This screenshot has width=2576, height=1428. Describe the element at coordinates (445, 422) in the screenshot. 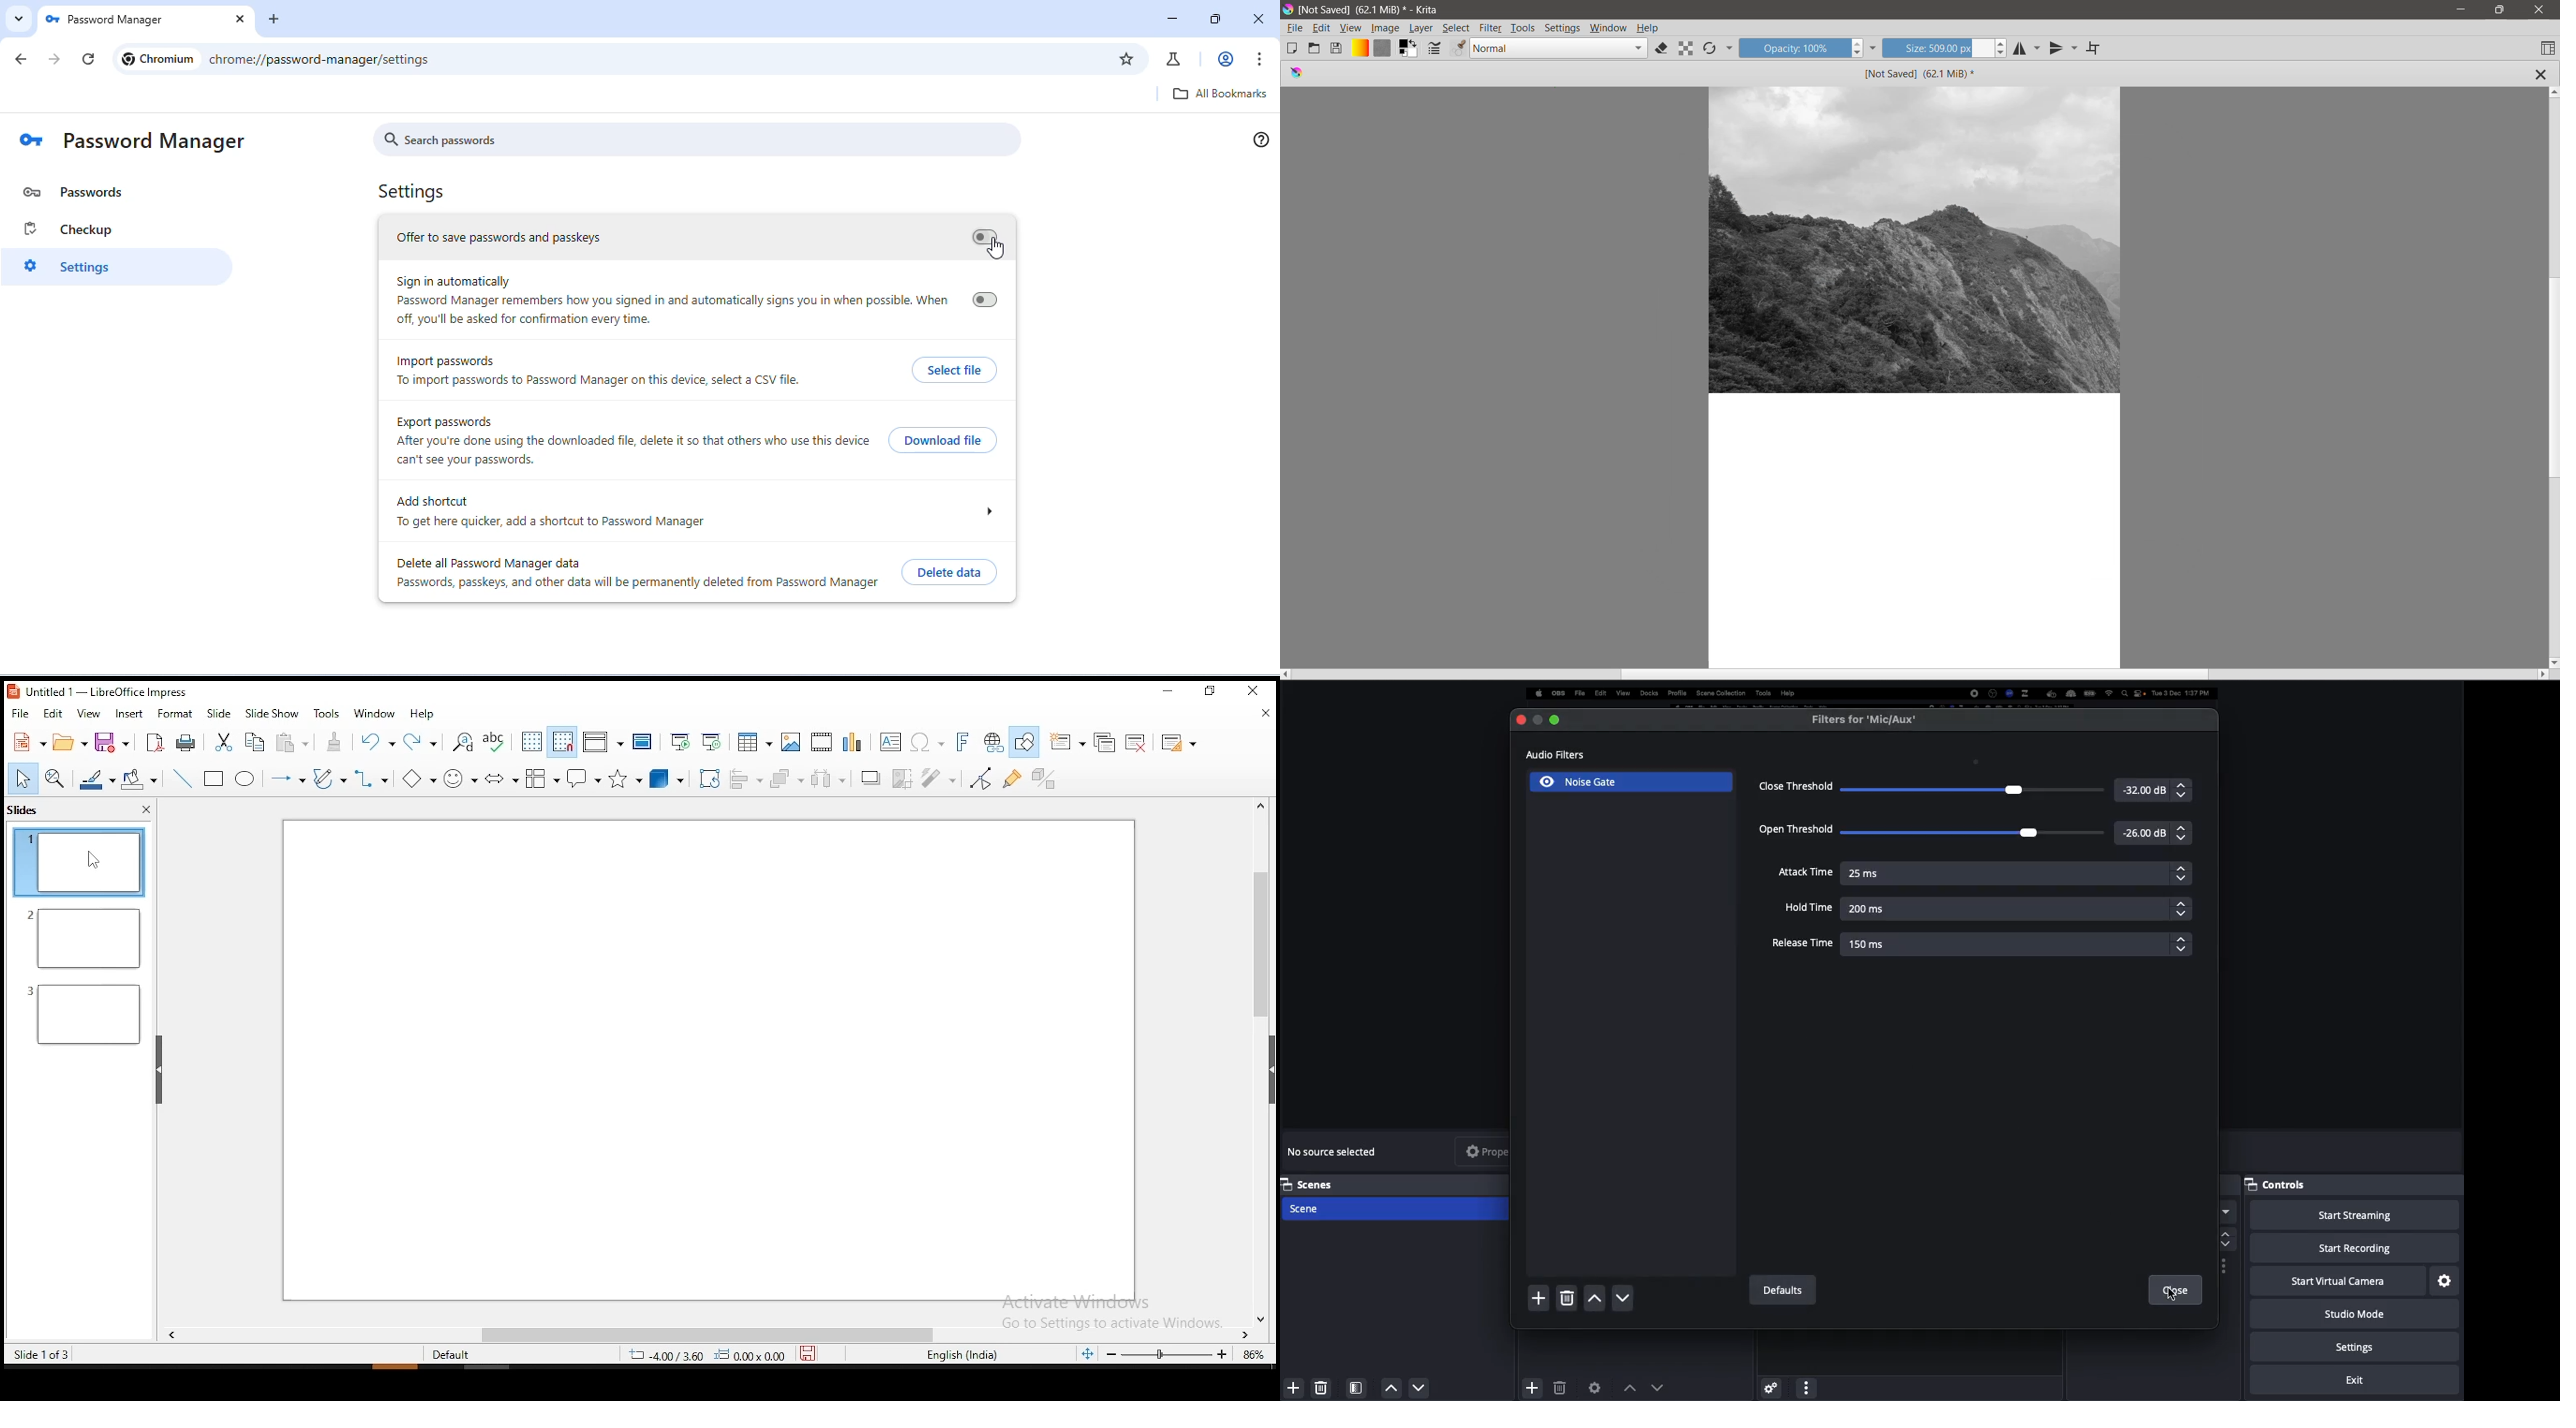

I see `export passwords` at that location.